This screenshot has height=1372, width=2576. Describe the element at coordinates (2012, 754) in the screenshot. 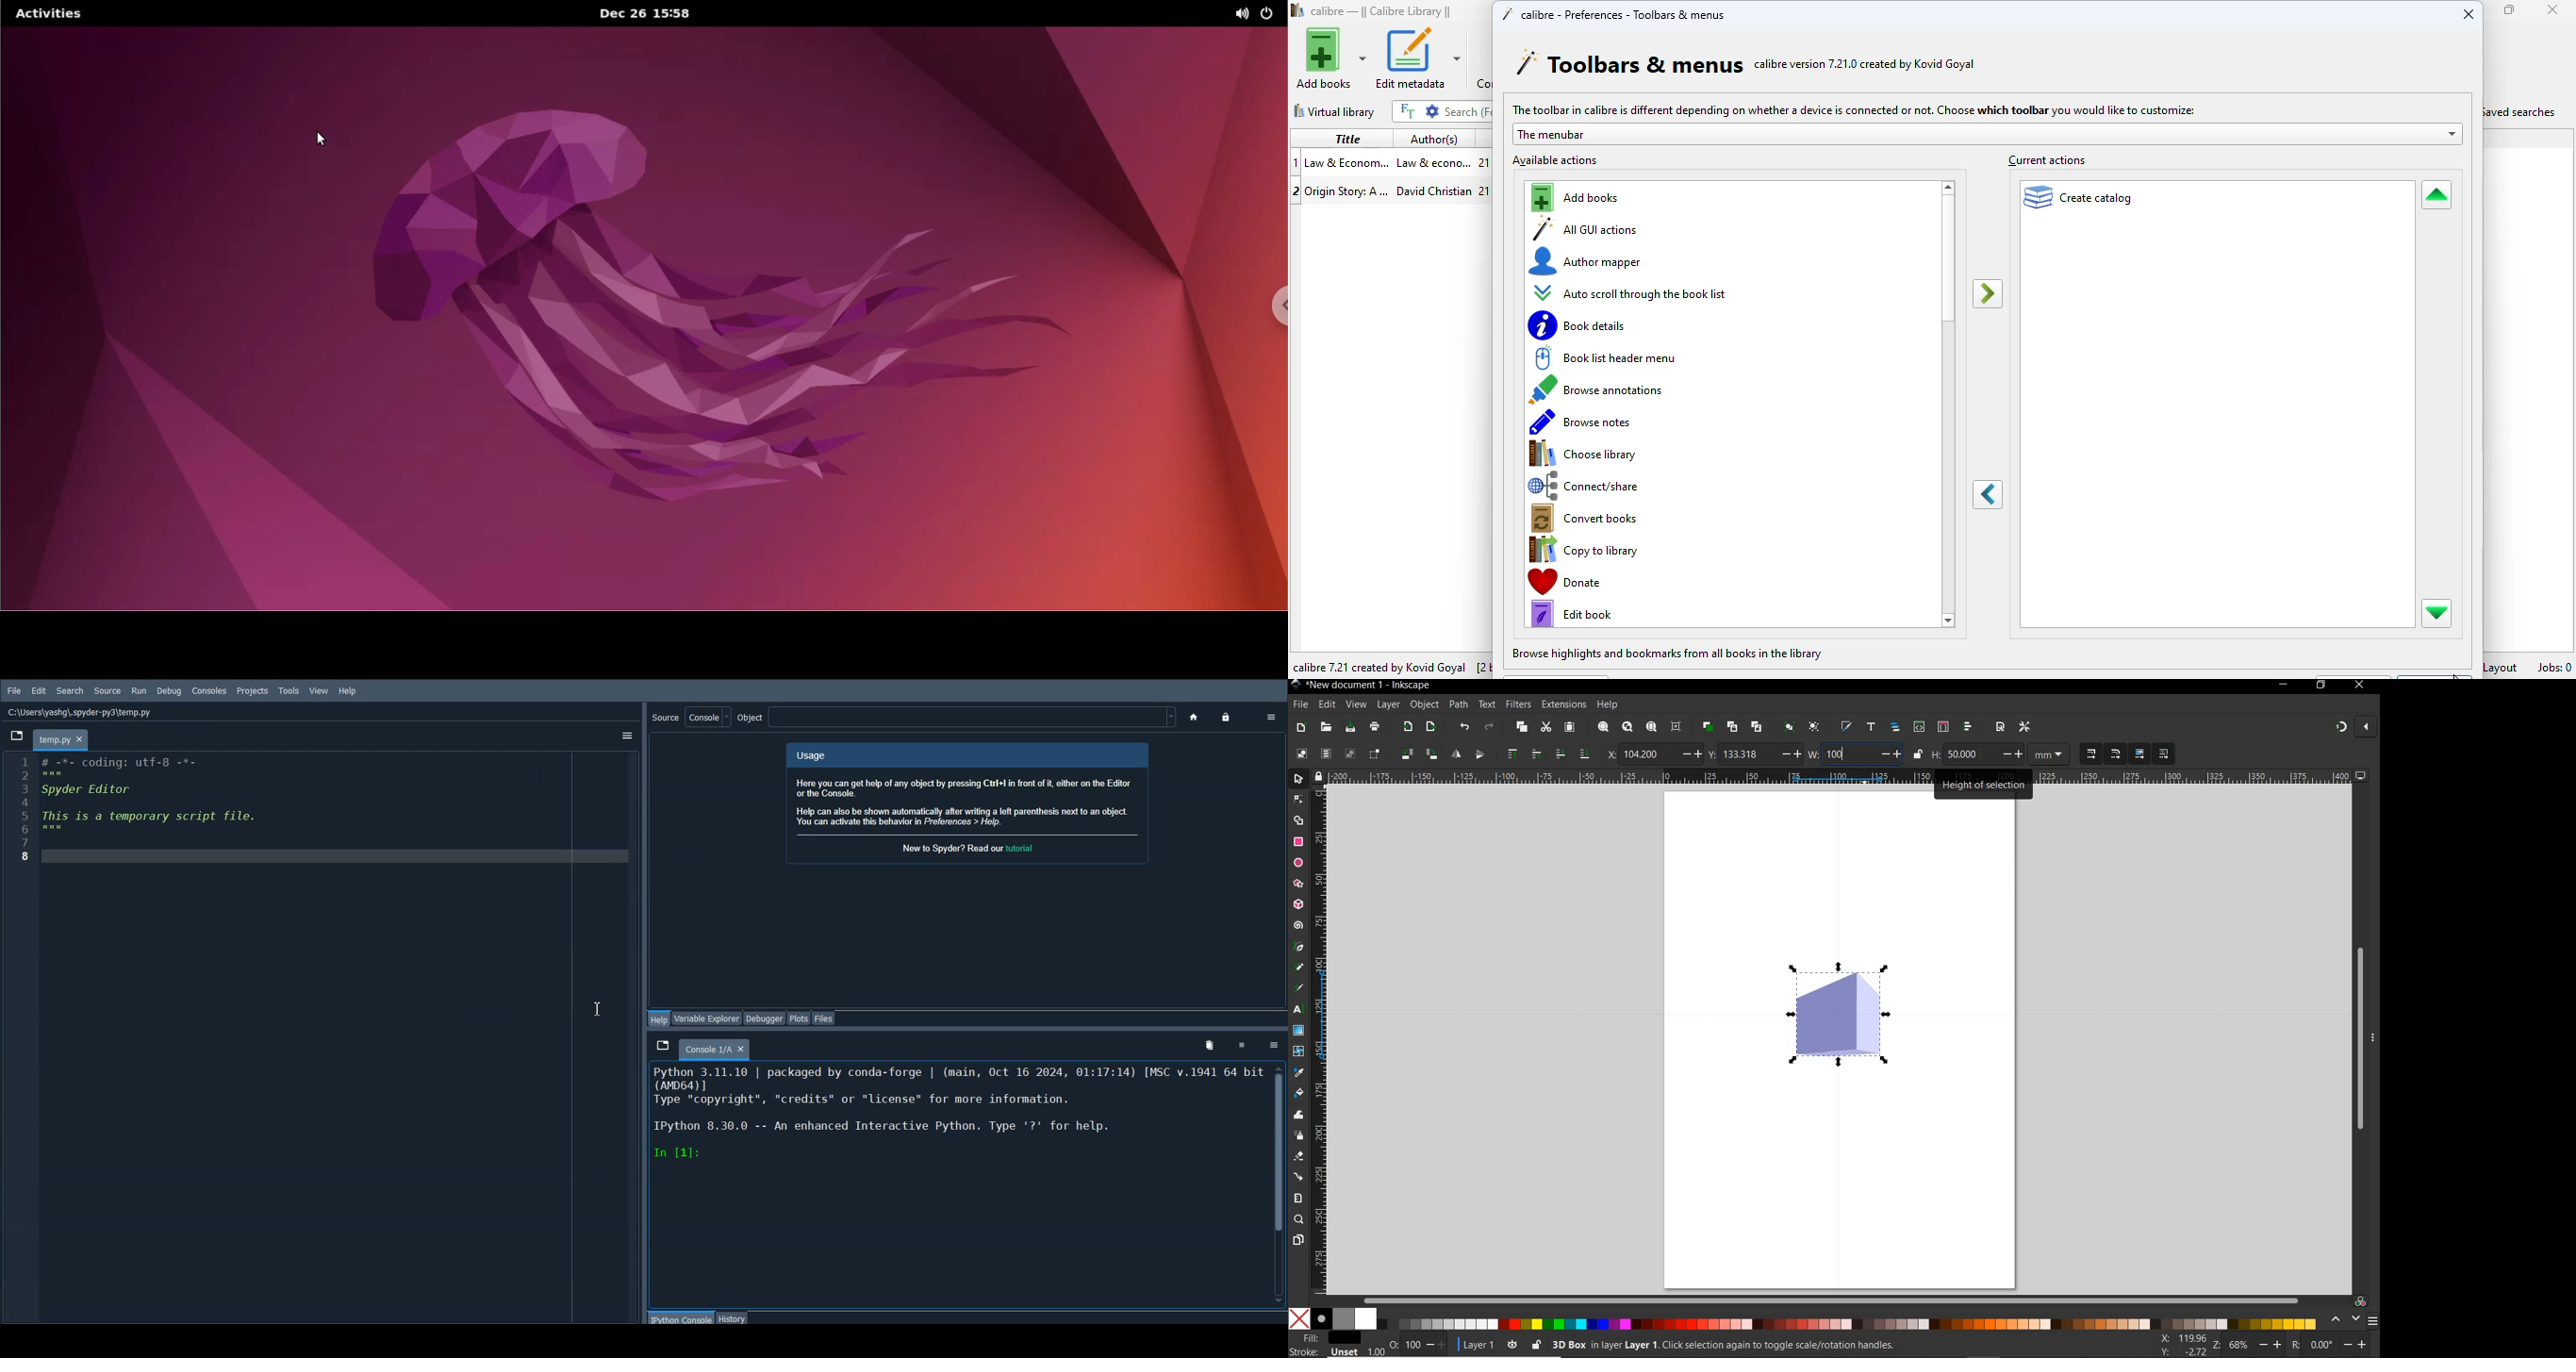

I see `increase/decrease` at that location.